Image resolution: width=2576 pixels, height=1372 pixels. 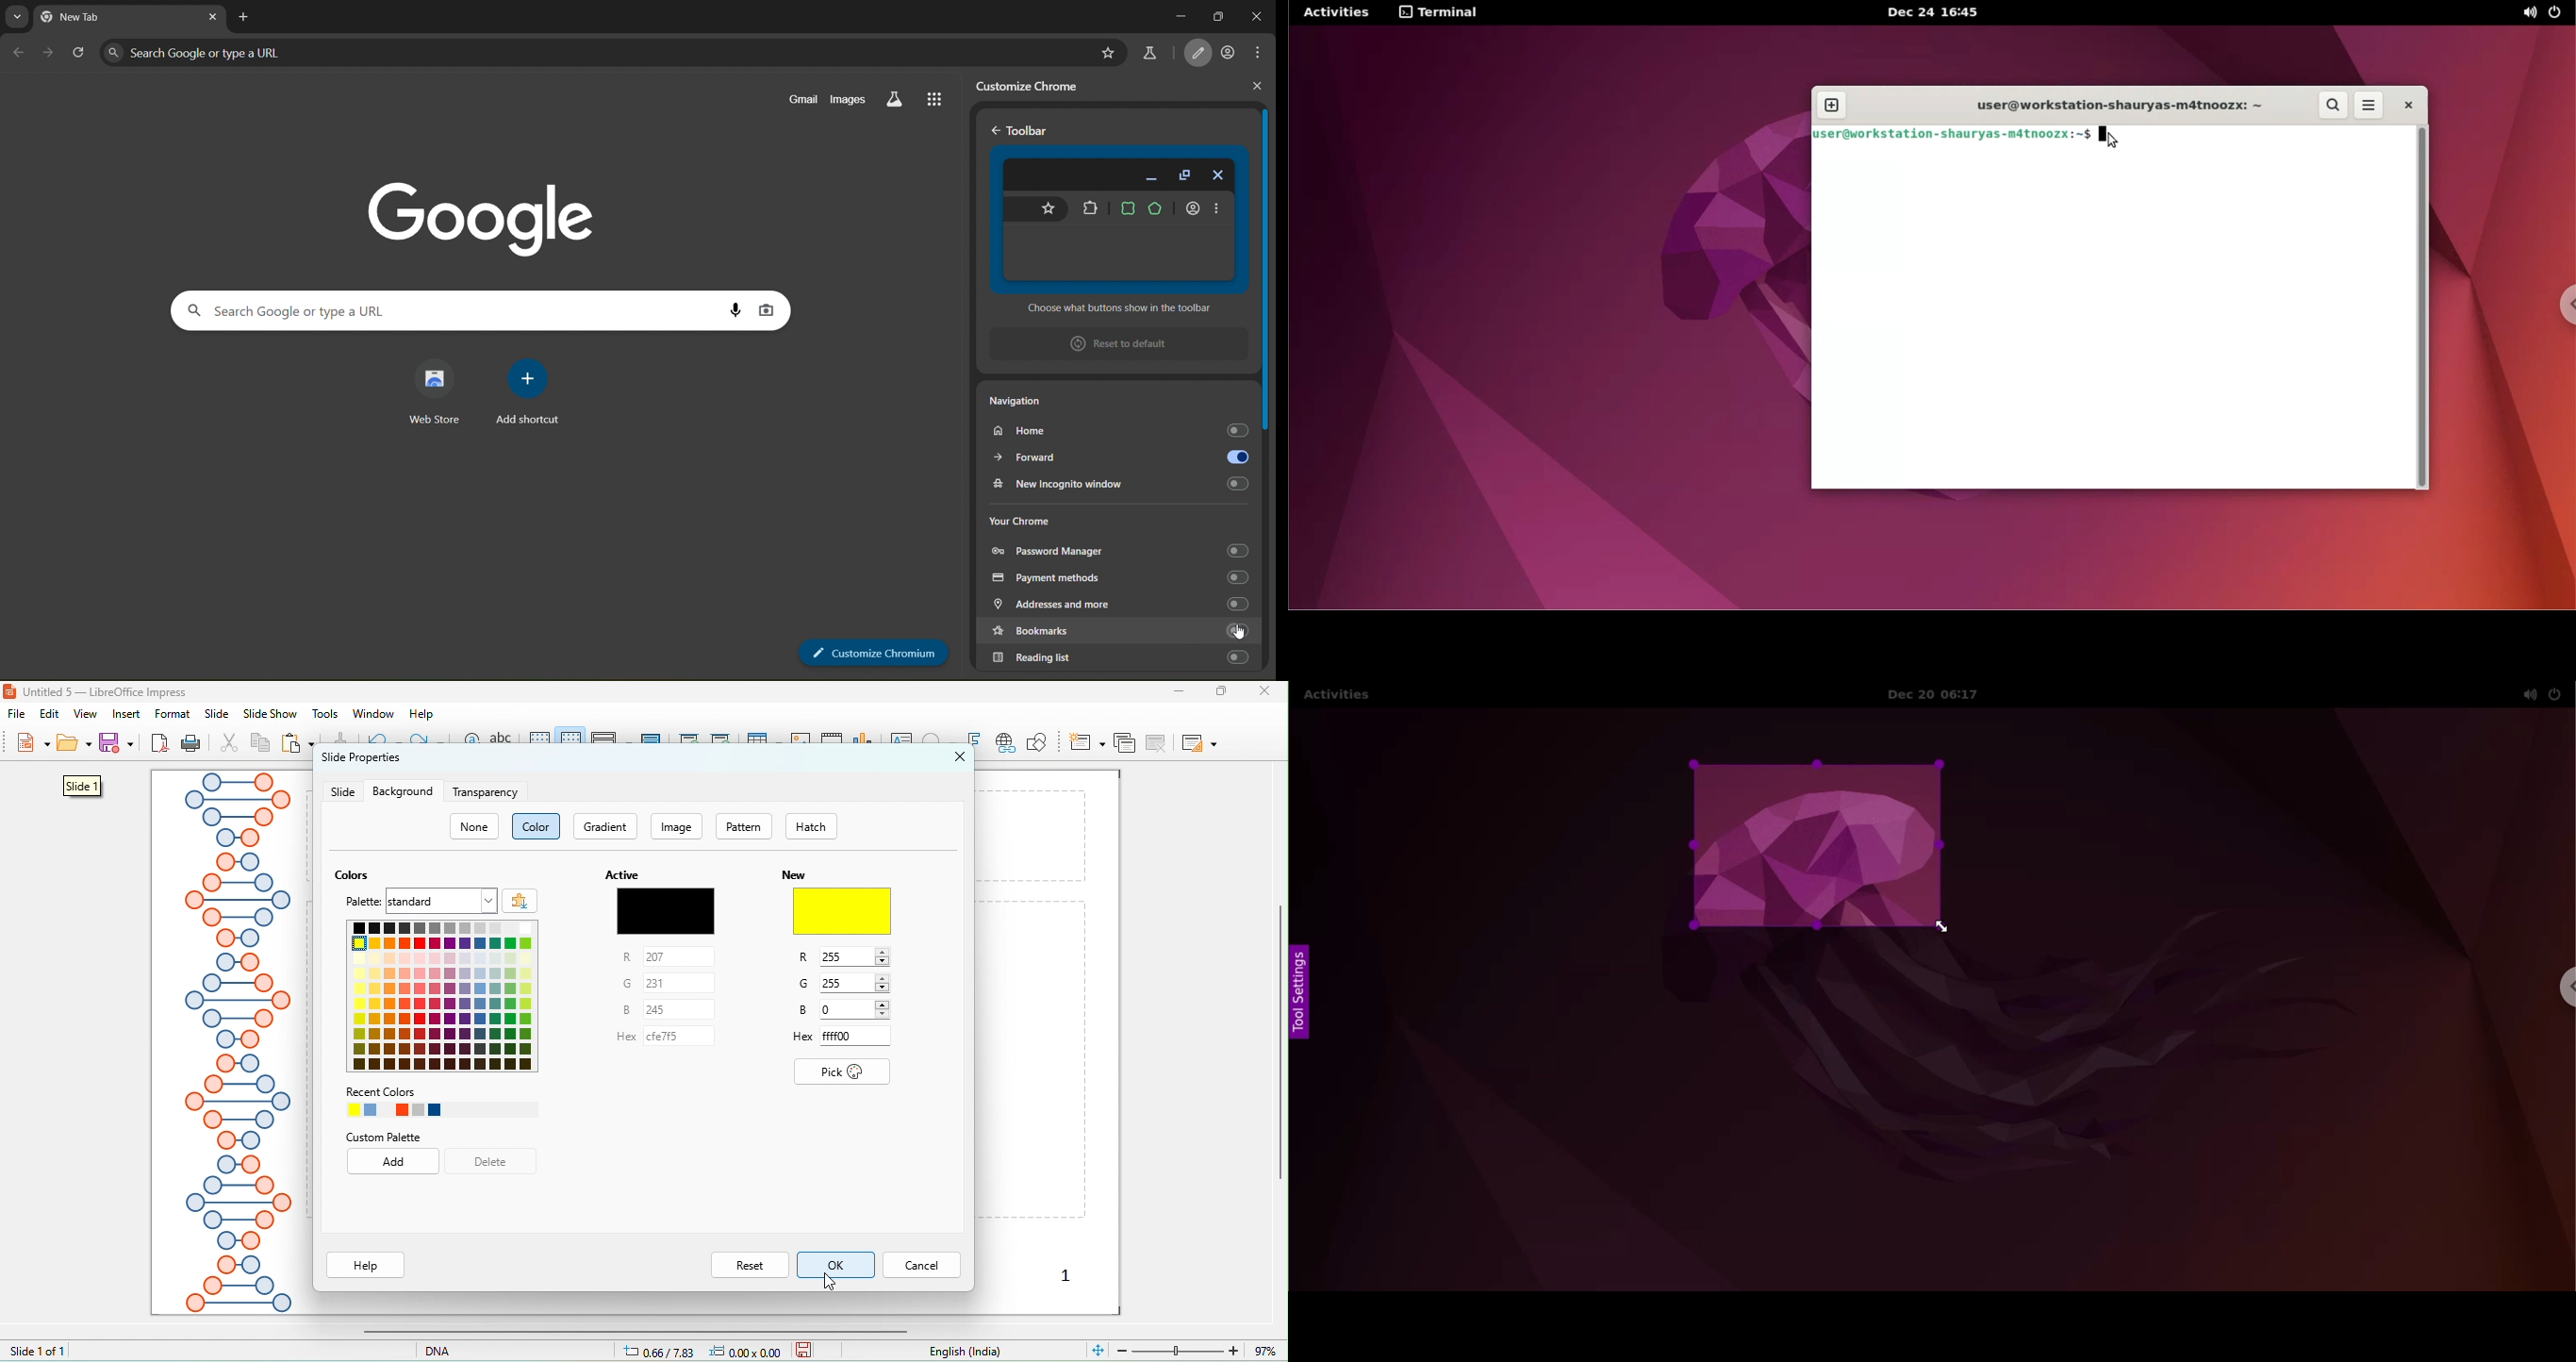 I want to click on text box, so click(x=903, y=742).